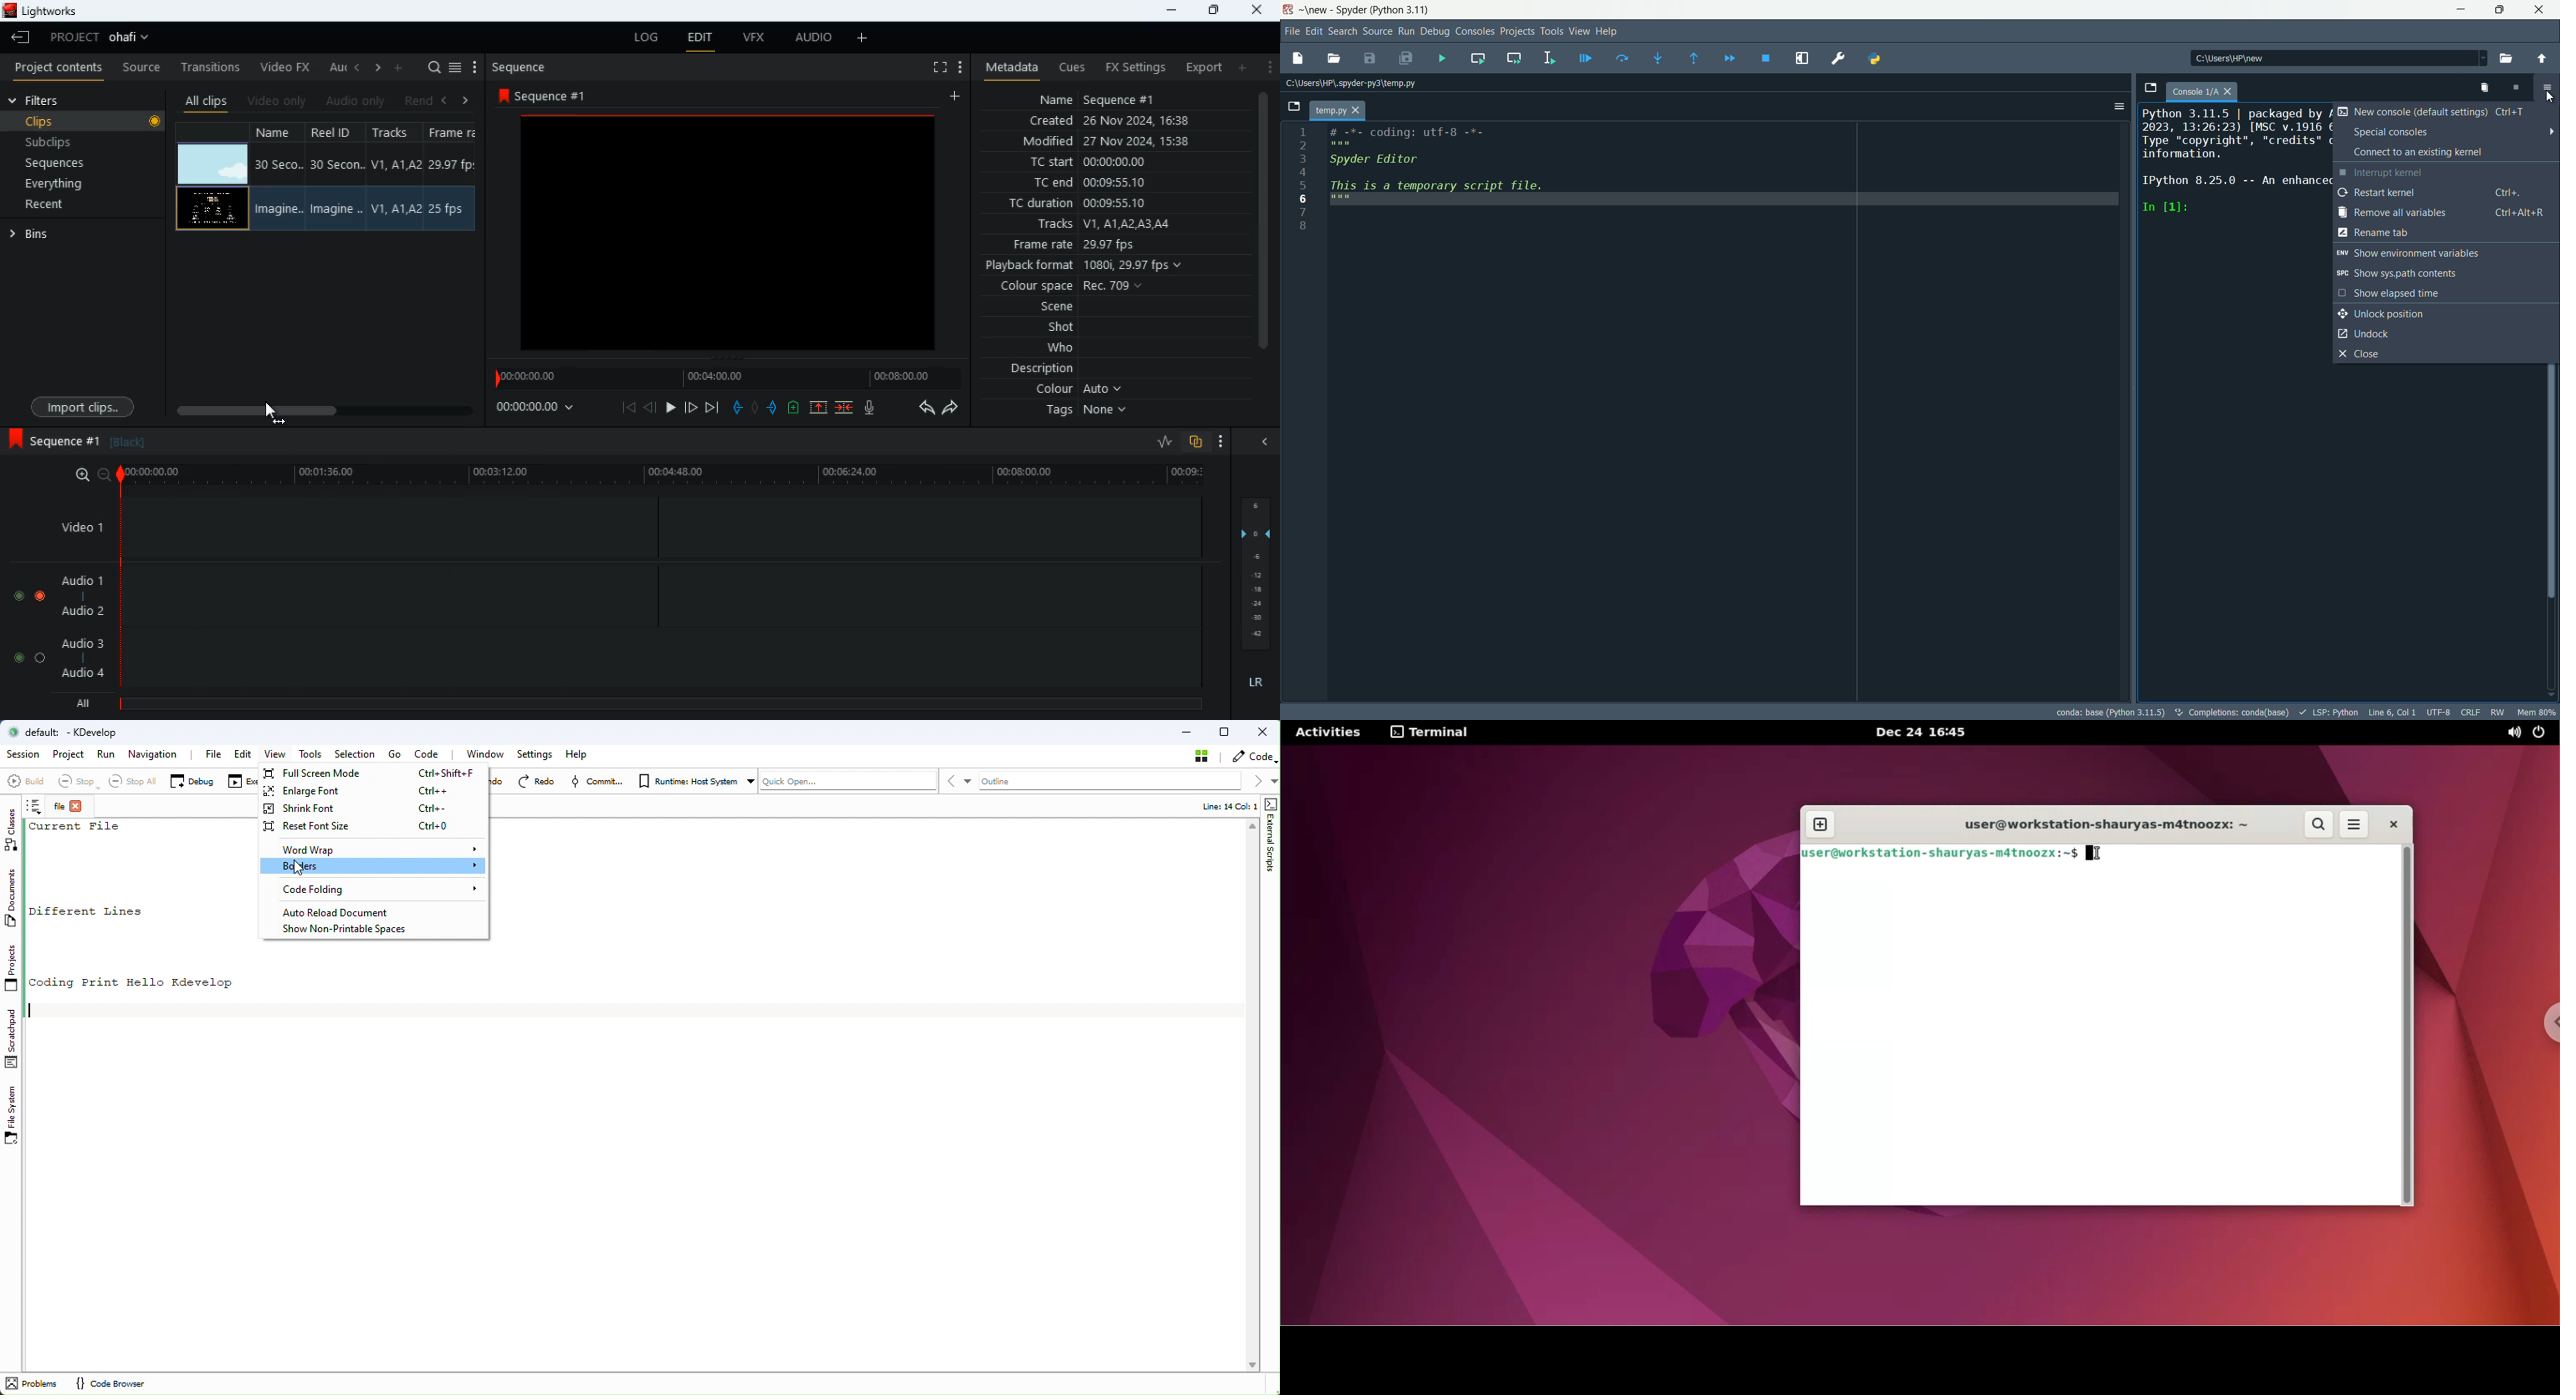  Describe the element at coordinates (1658, 58) in the screenshot. I see `step into funtion or method` at that location.